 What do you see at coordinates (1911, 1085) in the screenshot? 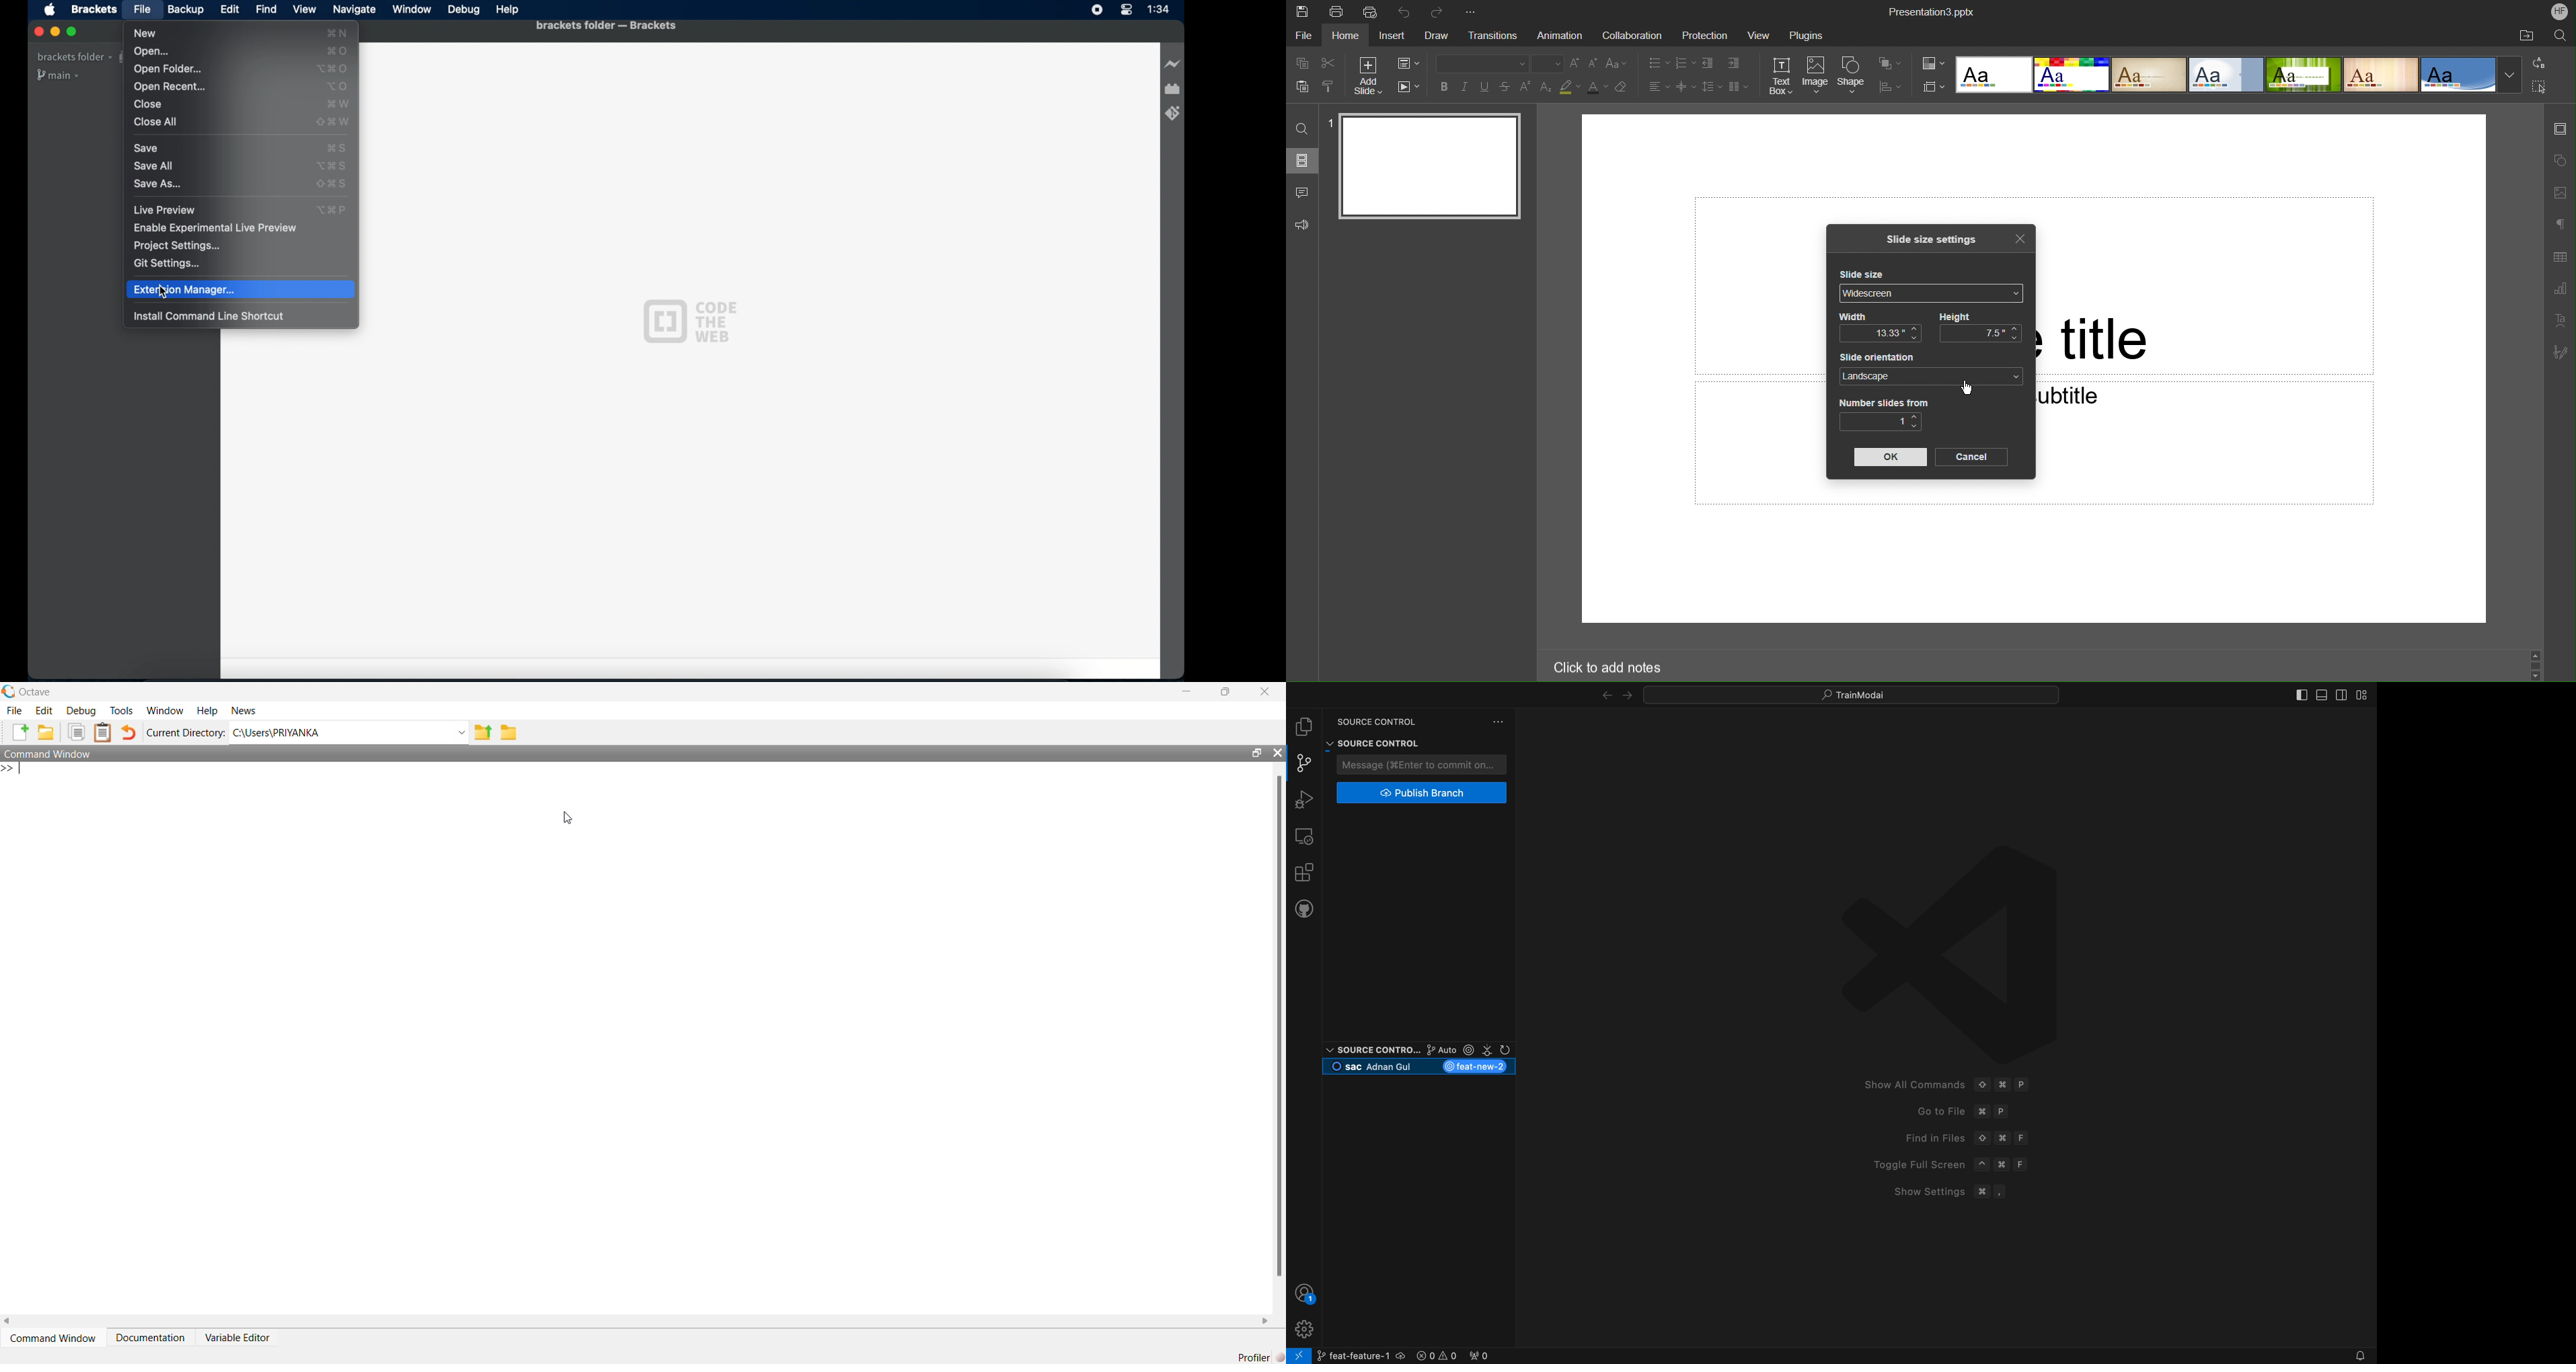
I see `Show All Commands` at bounding box center [1911, 1085].